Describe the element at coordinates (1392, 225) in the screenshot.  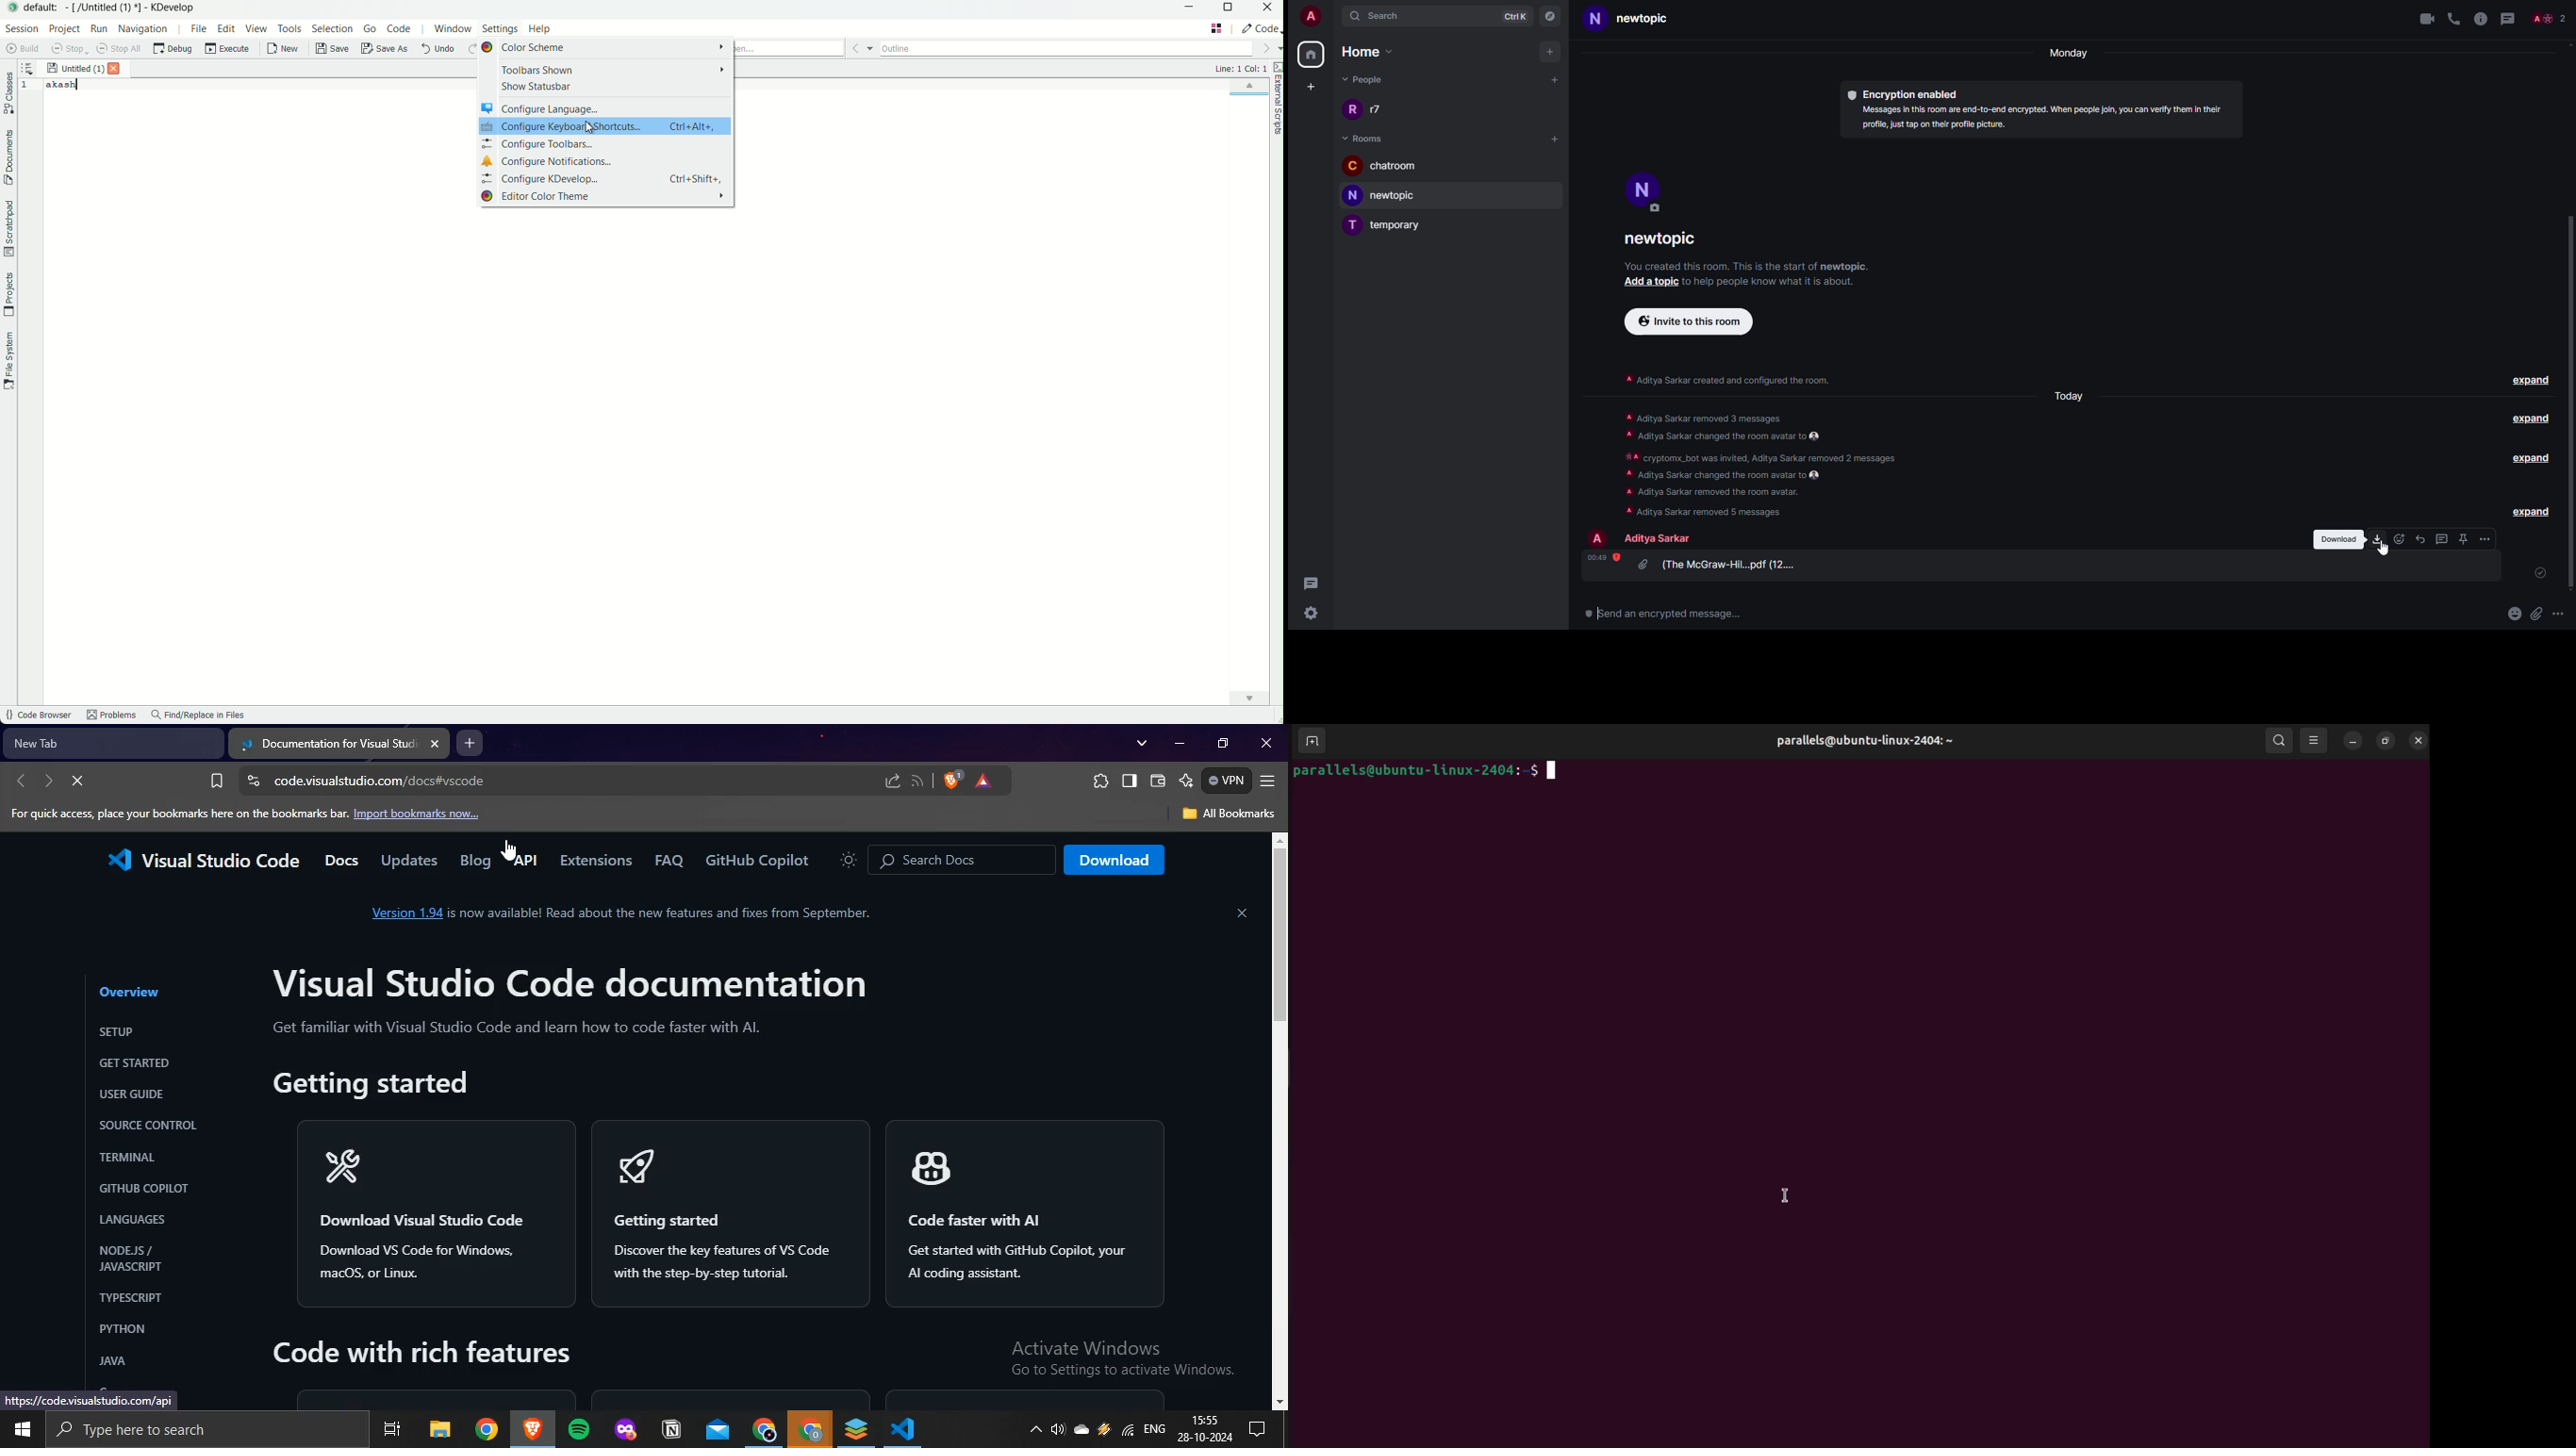
I see `room` at that location.